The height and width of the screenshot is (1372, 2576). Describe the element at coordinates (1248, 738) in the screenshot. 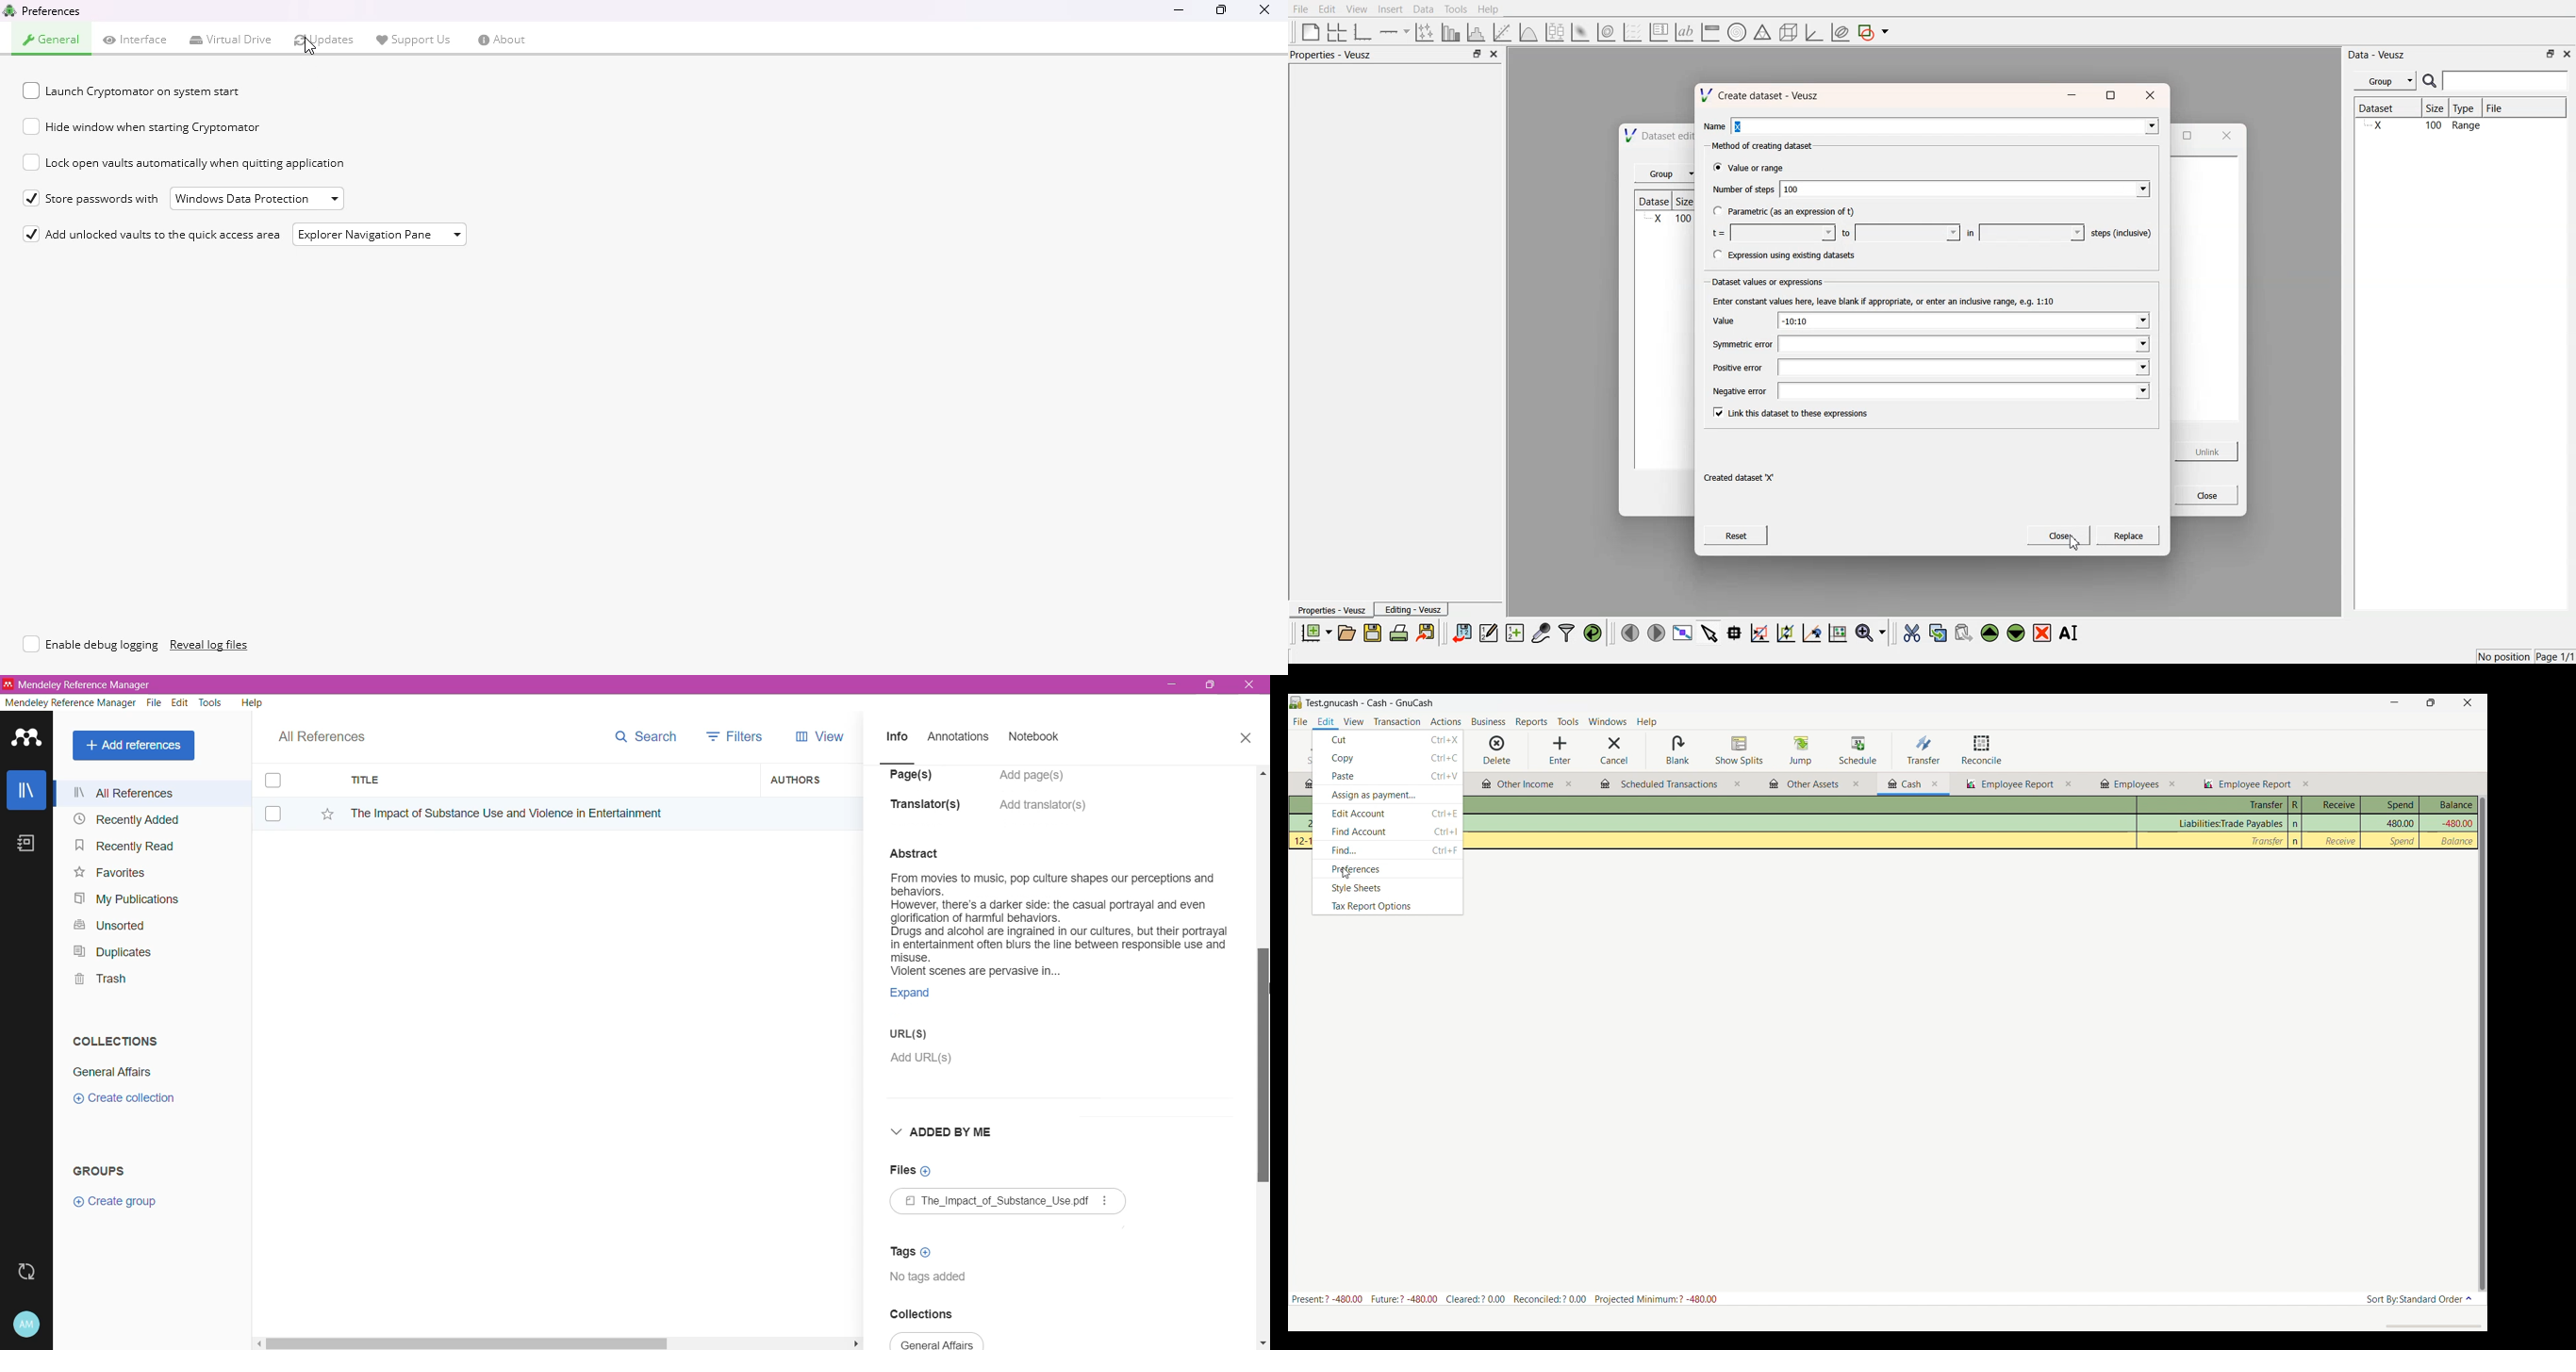

I see `CLOSE SIDEBAR` at that location.